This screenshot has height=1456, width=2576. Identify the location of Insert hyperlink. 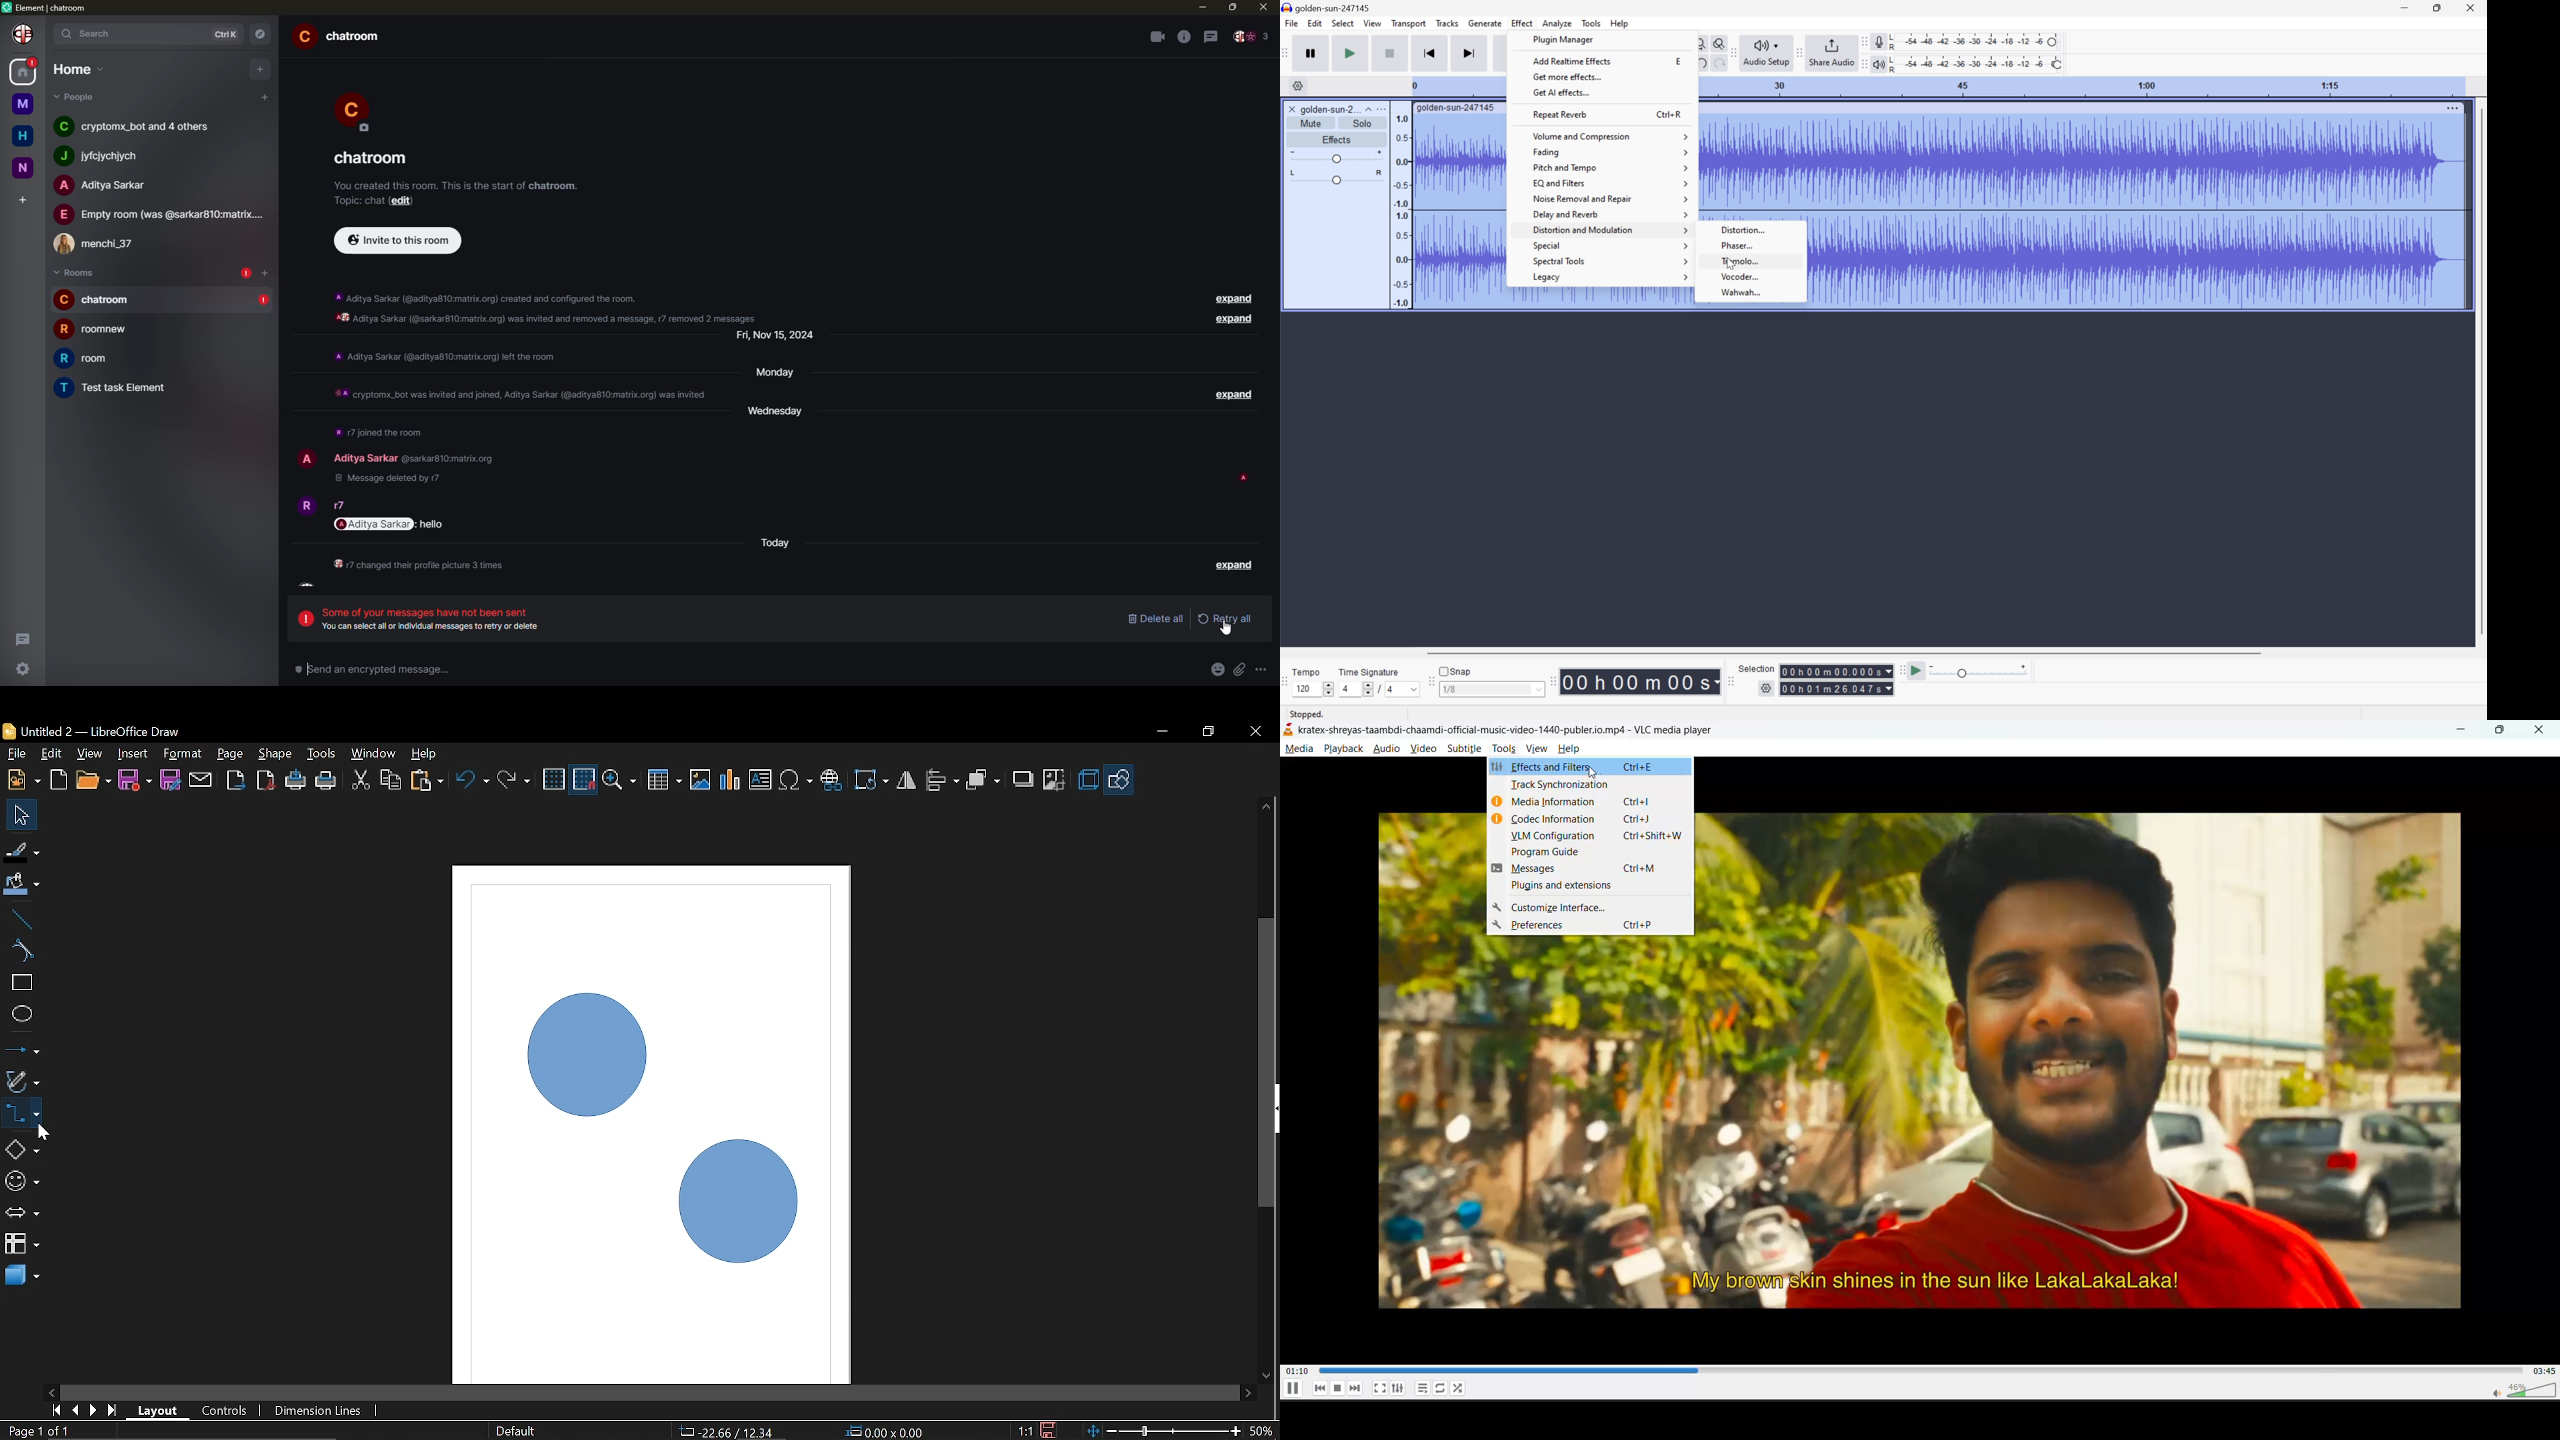
(833, 781).